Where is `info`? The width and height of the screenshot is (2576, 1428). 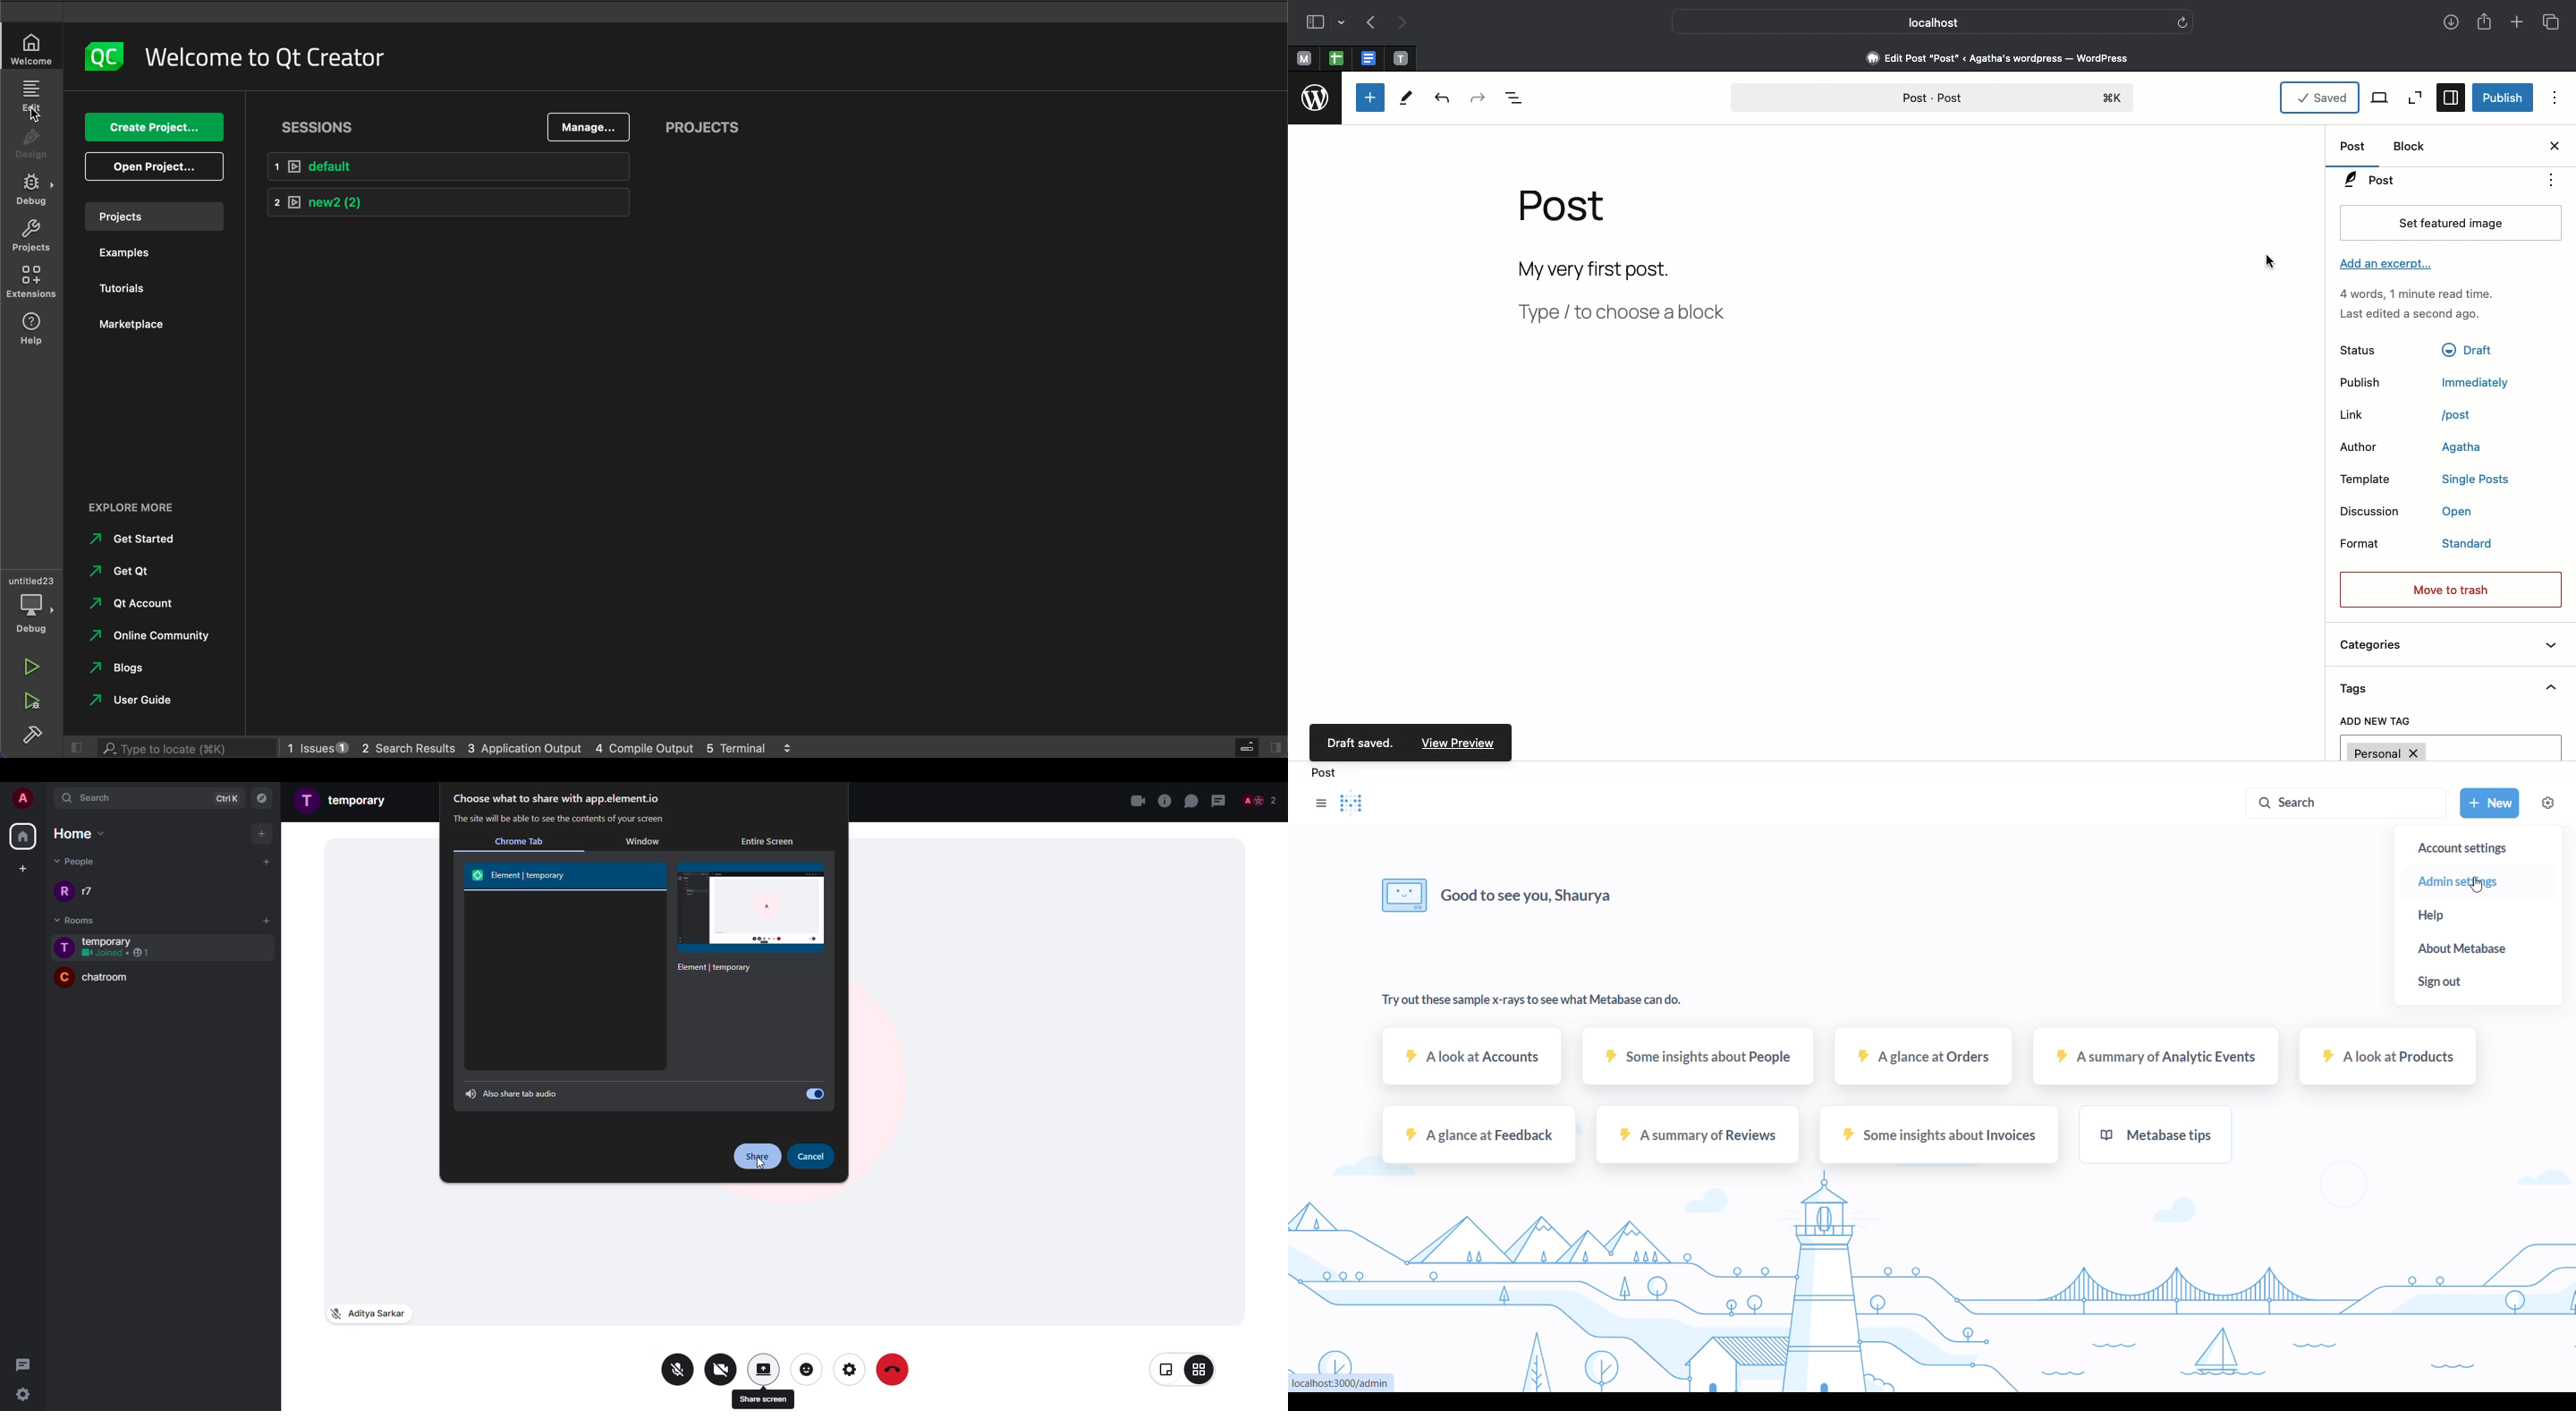
info is located at coordinates (559, 820).